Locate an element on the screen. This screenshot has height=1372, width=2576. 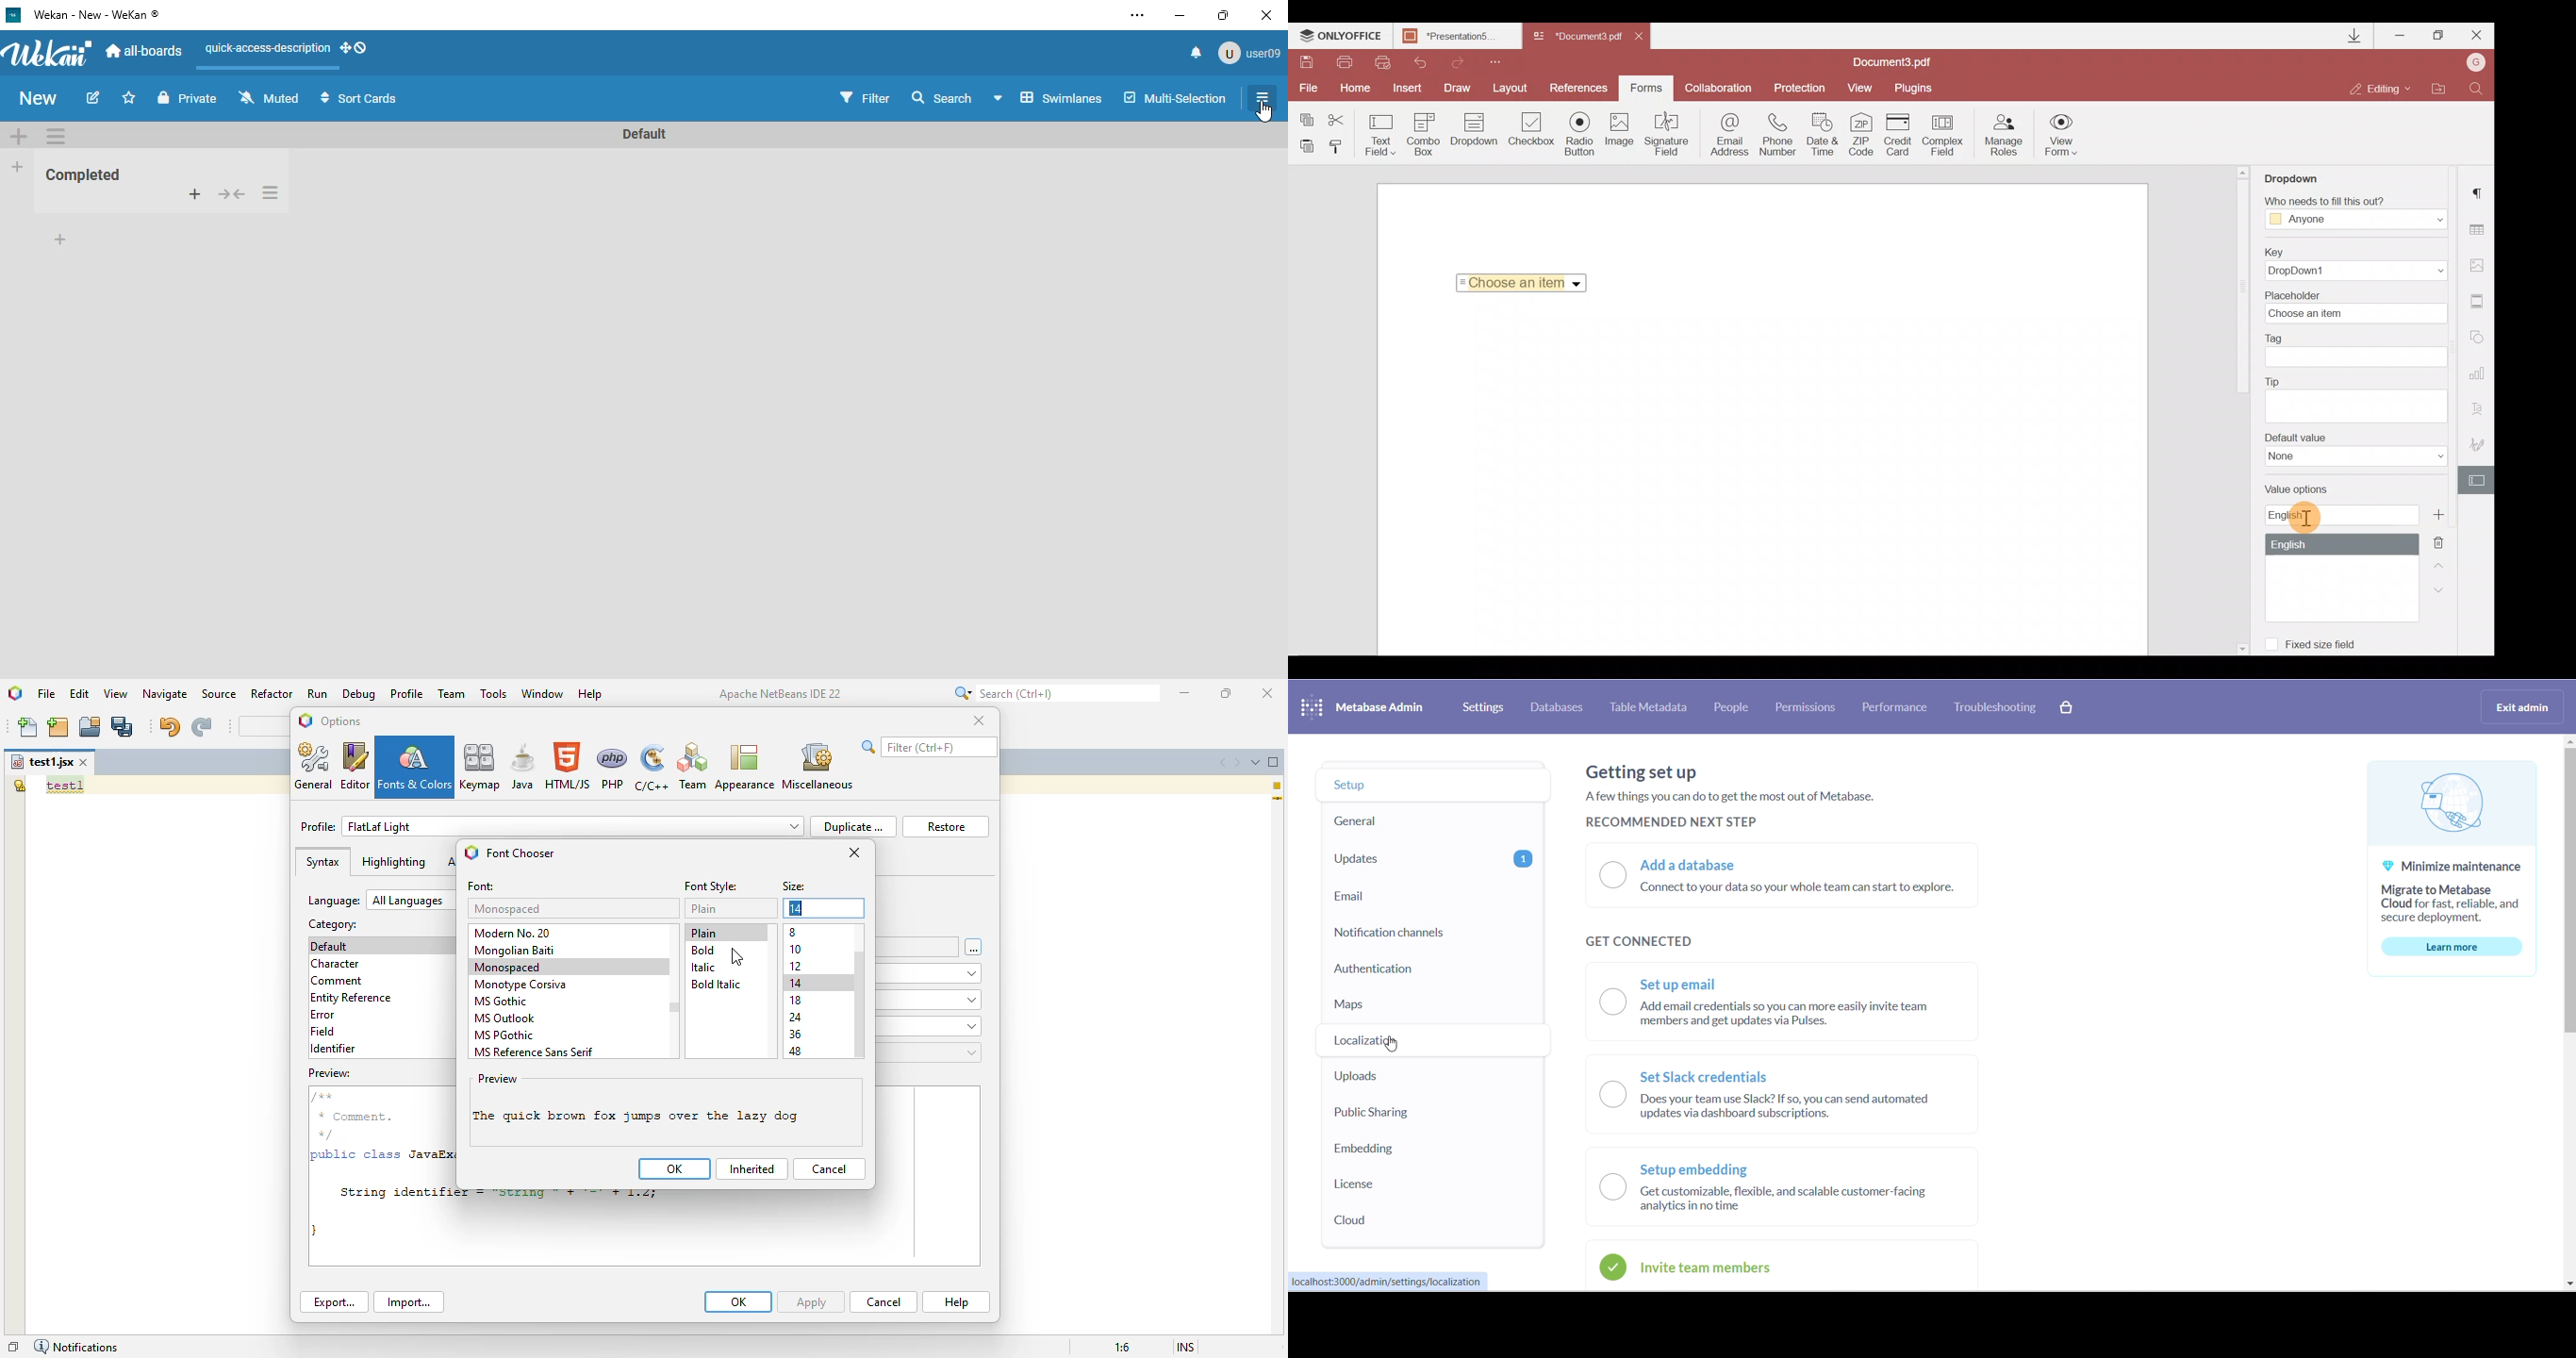
Minimize is located at coordinates (2401, 33).